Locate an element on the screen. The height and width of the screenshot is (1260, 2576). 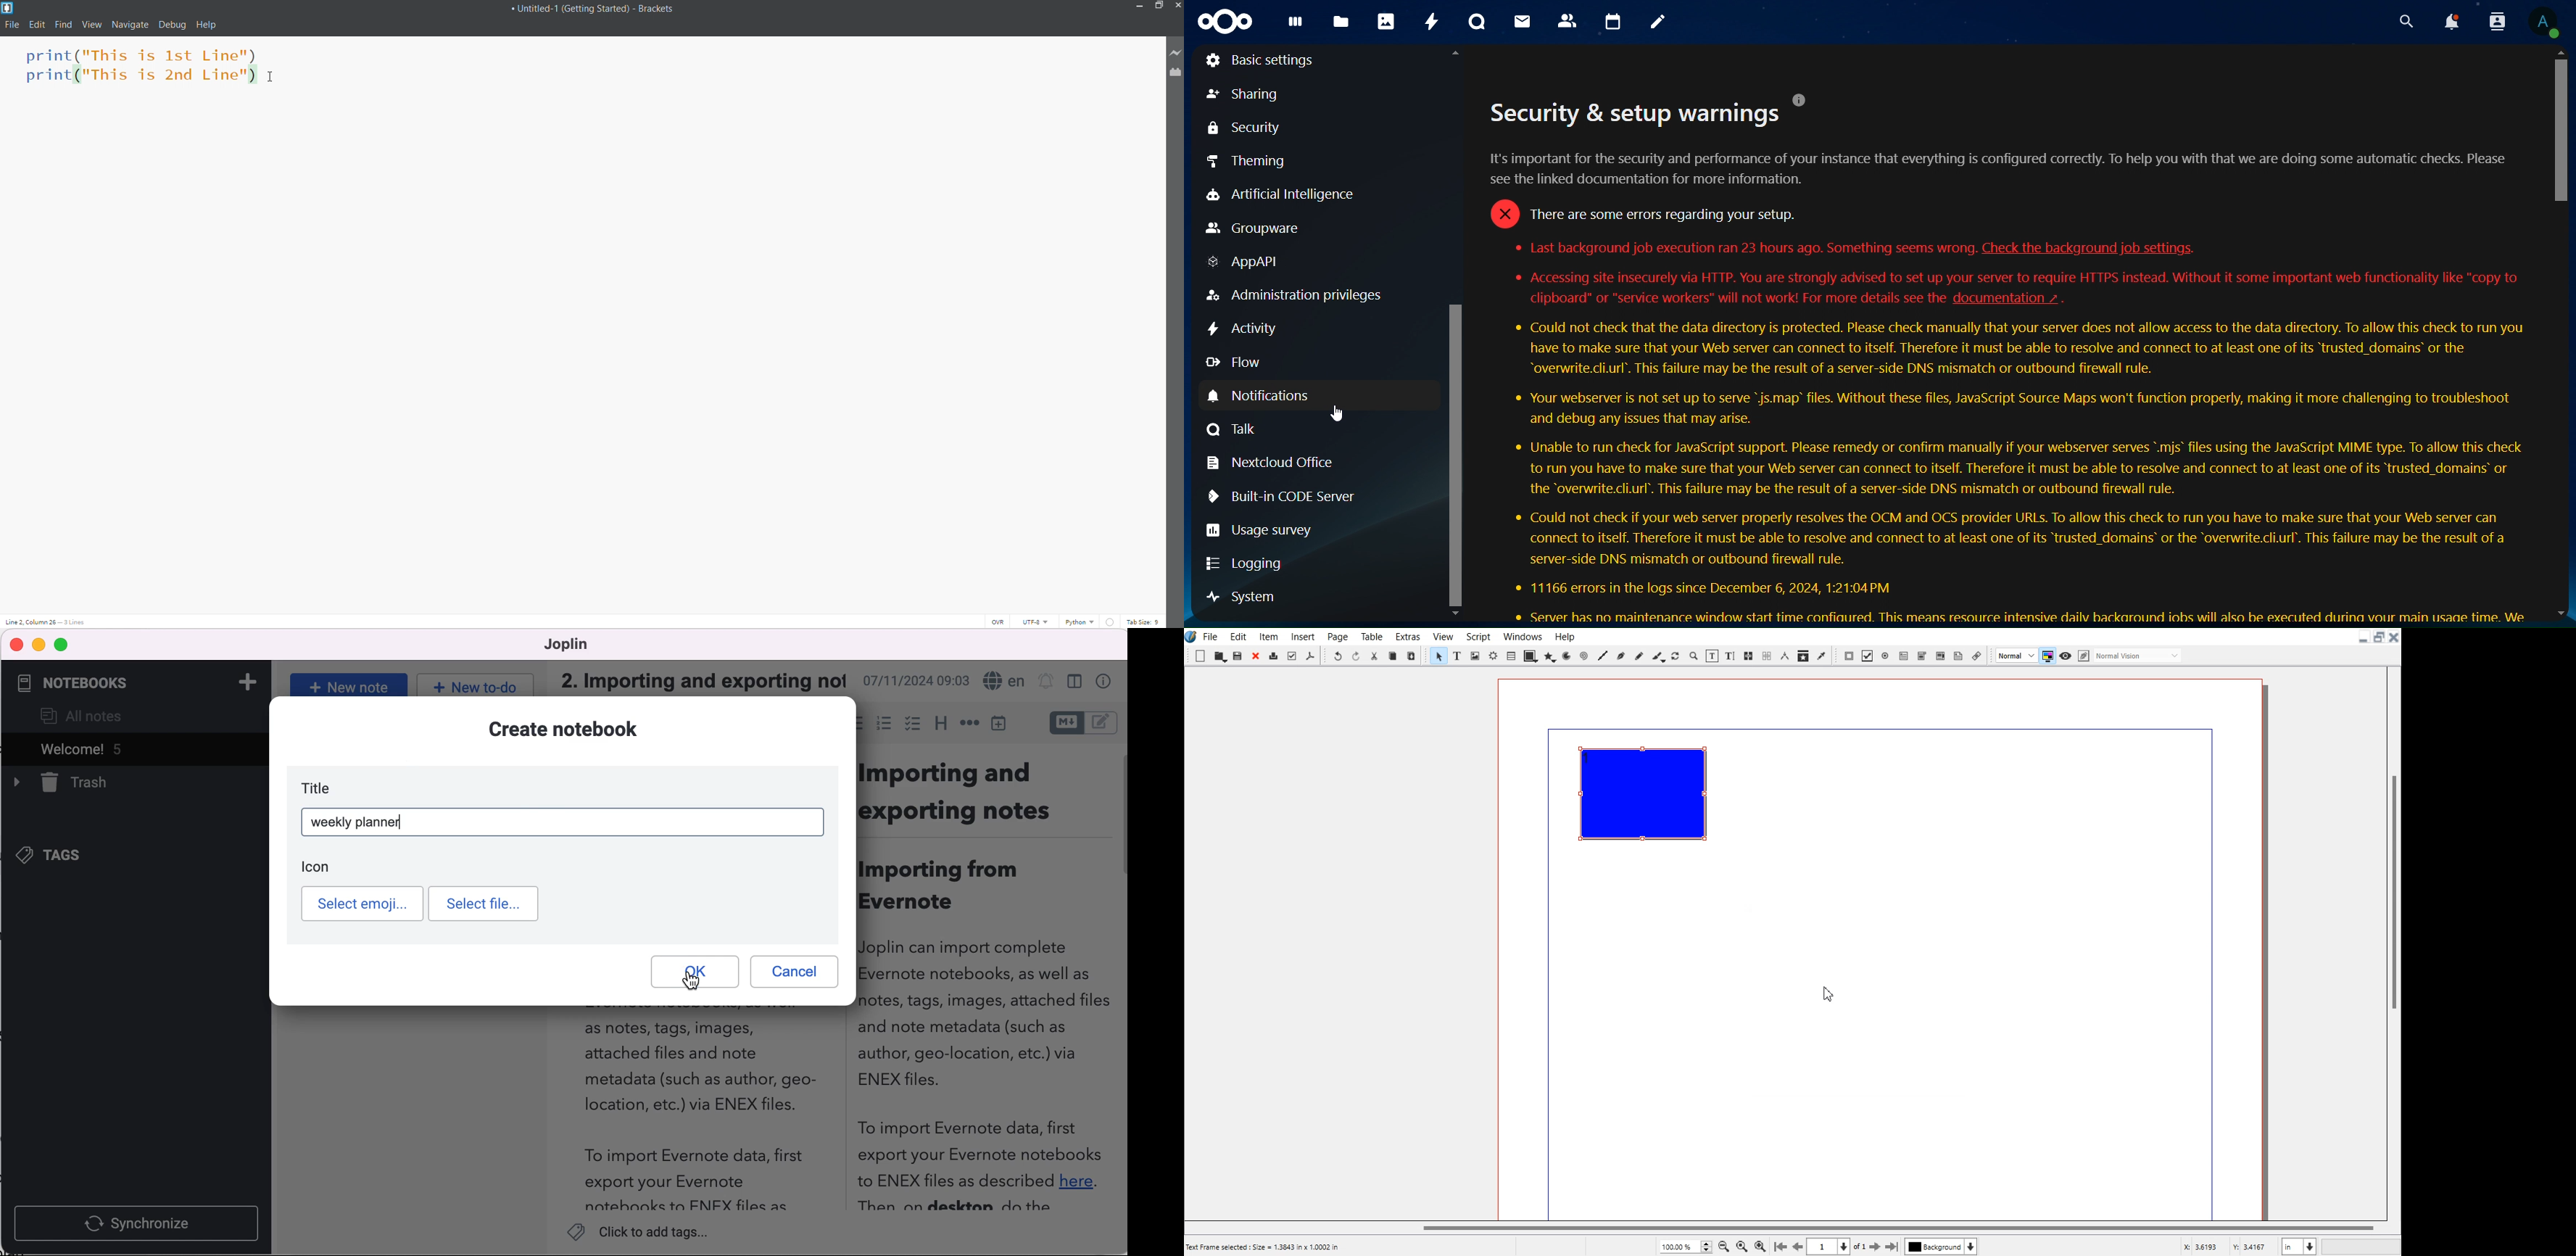
as notes, tags, images,attached files and notemetadata (such as author, geo-location, etc.) via ENEX files.To import Evernote data, firstexport your Evernotenotehnnks ta FNIFX files as is located at coordinates (685, 1118).